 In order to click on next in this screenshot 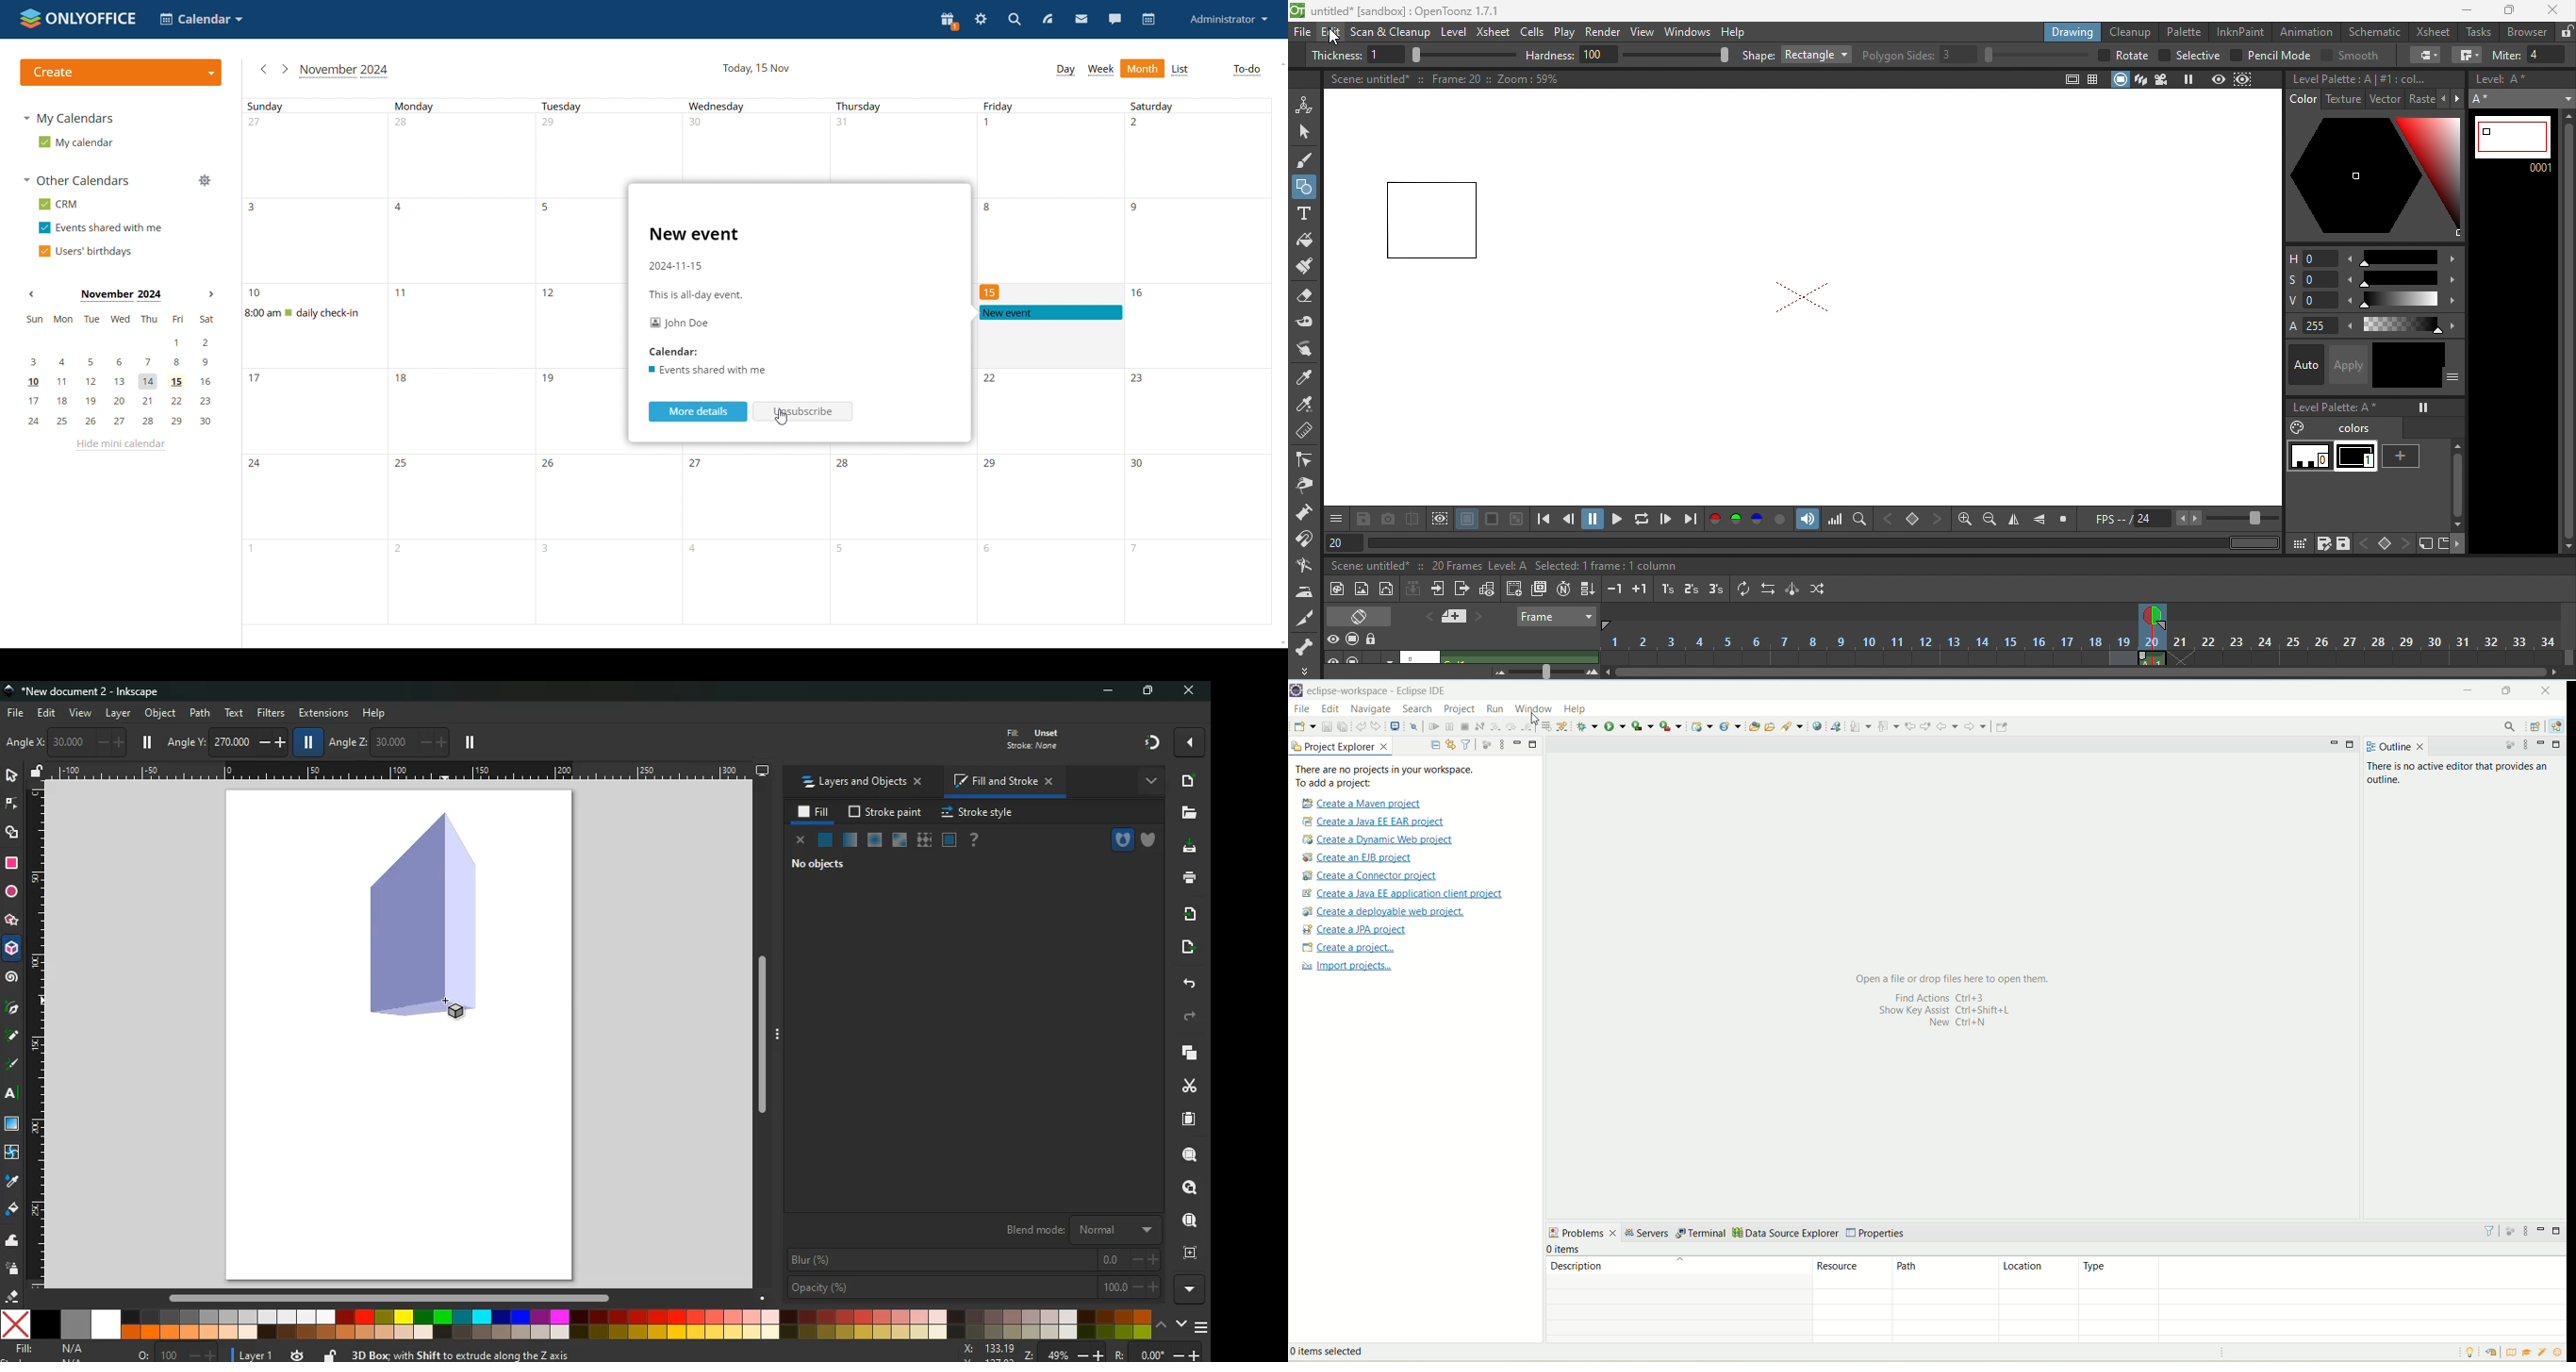, I will do `click(2458, 99)`.